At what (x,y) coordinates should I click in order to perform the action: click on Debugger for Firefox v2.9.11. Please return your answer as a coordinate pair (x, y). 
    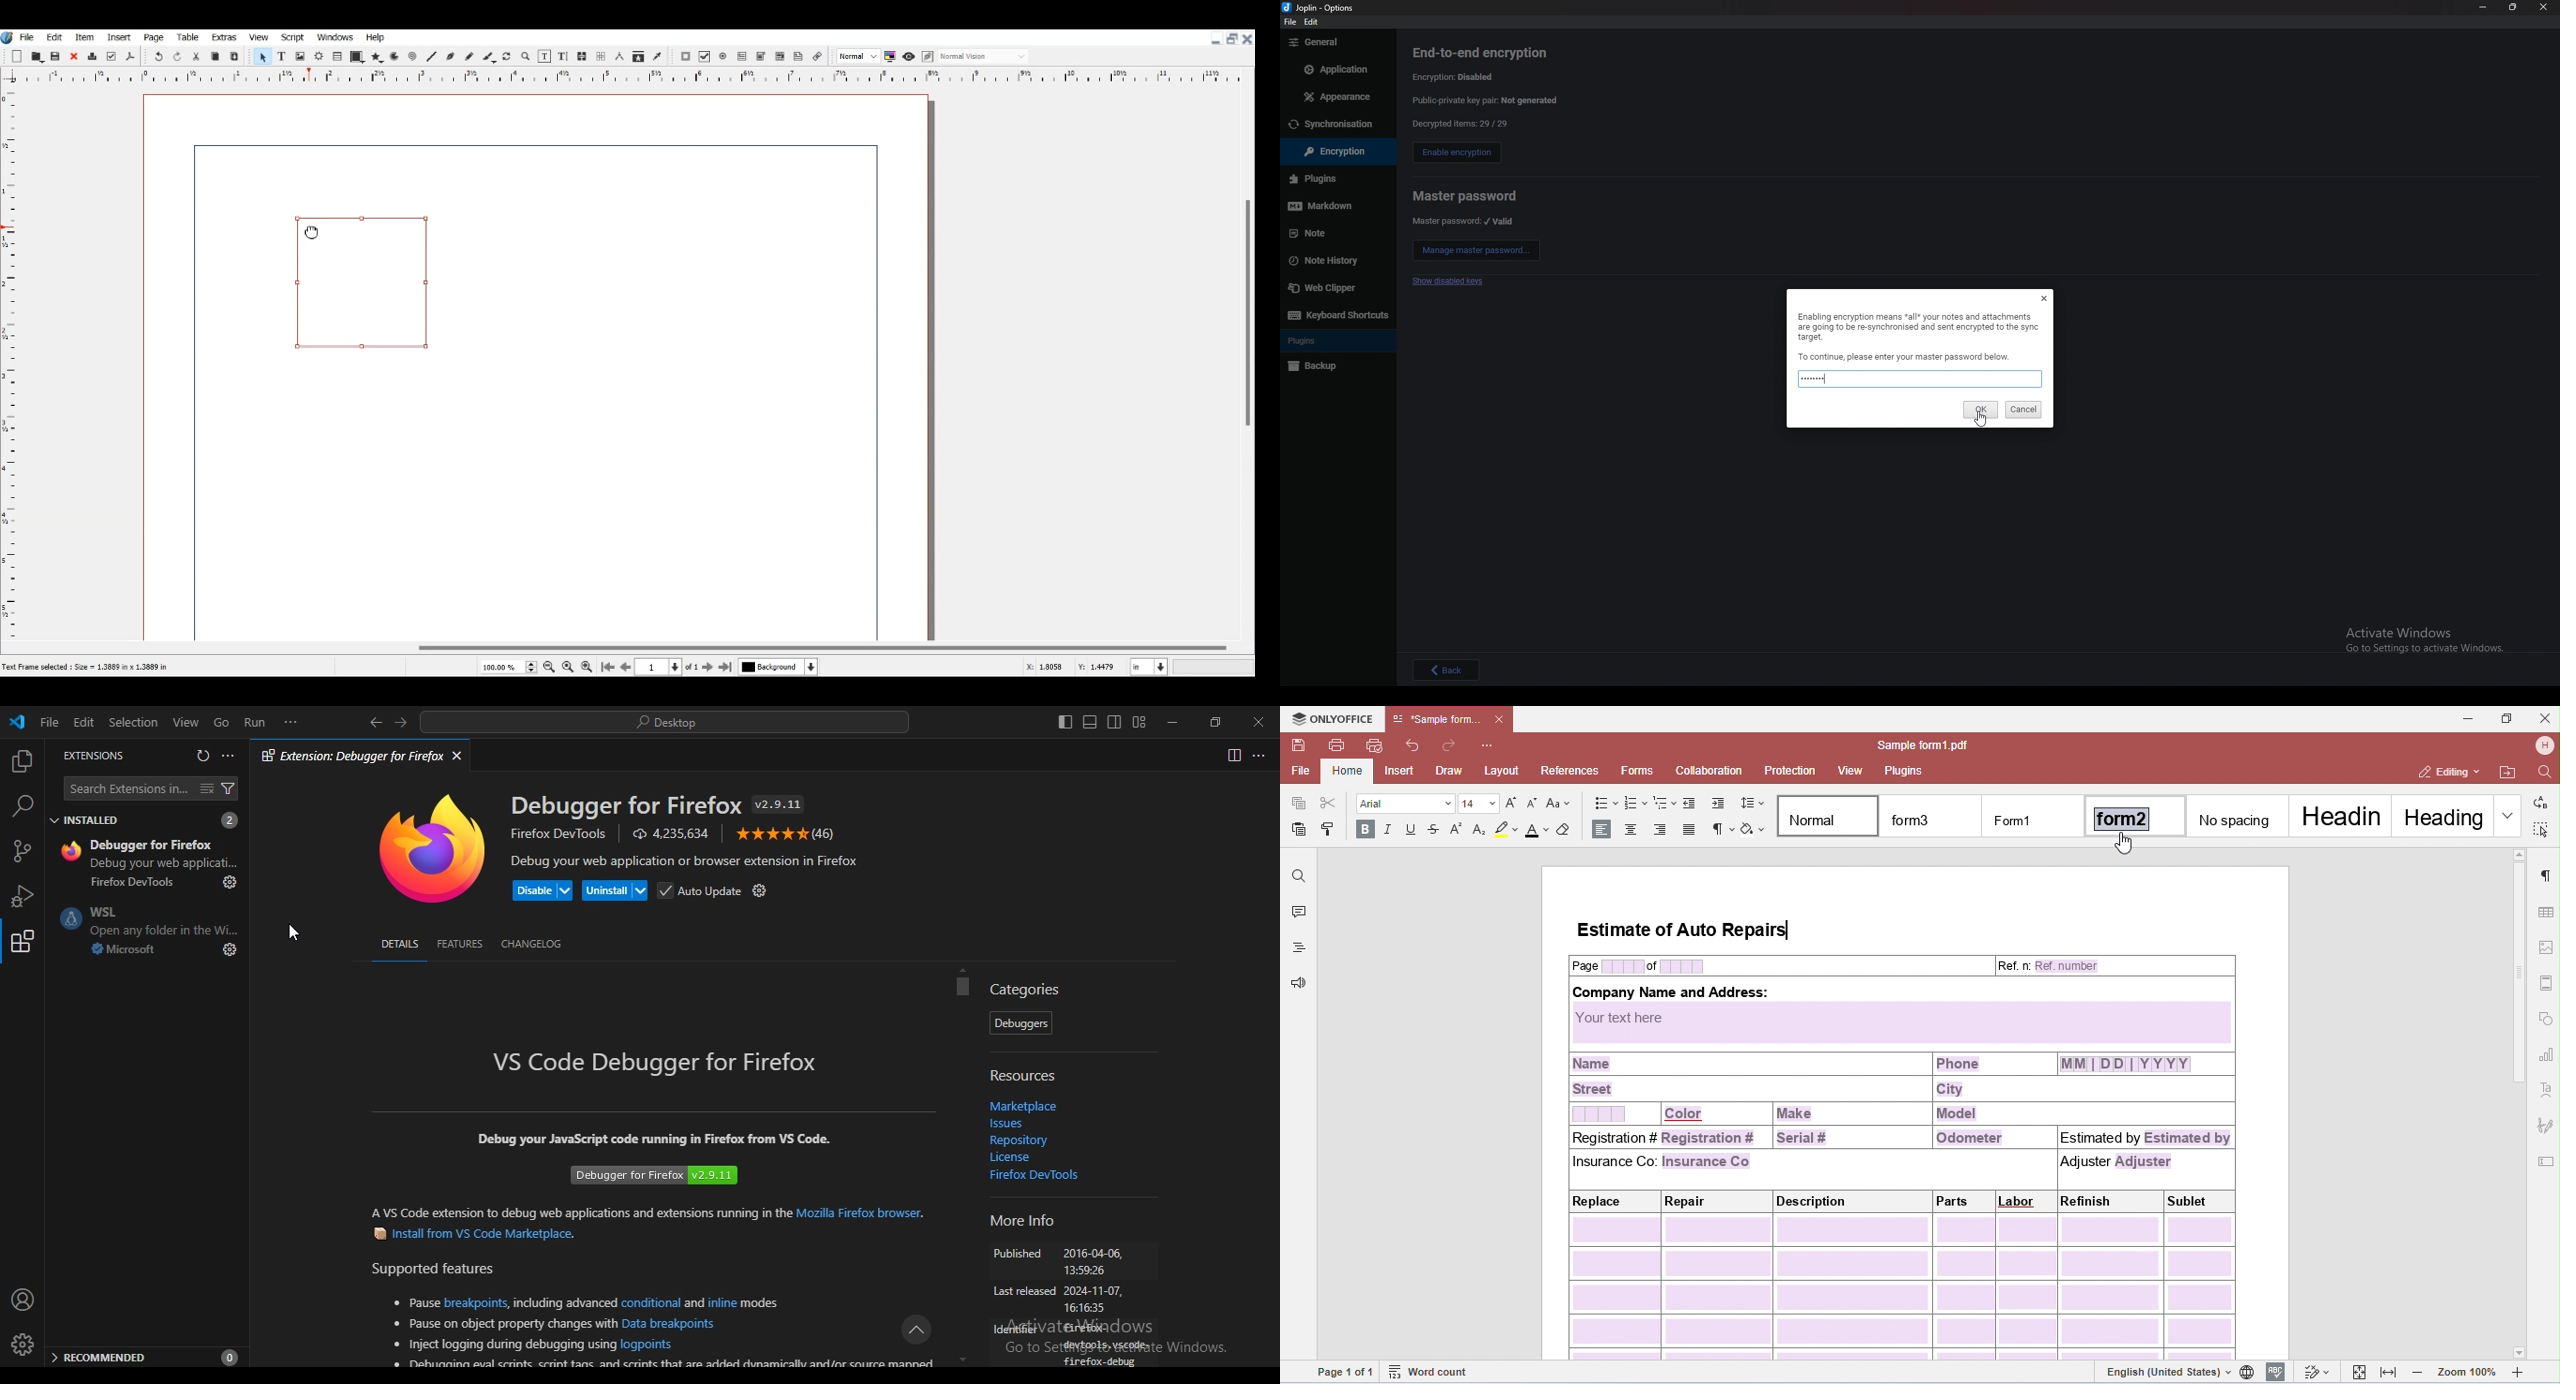
    Looking at the image, I should click on (657, 1175).